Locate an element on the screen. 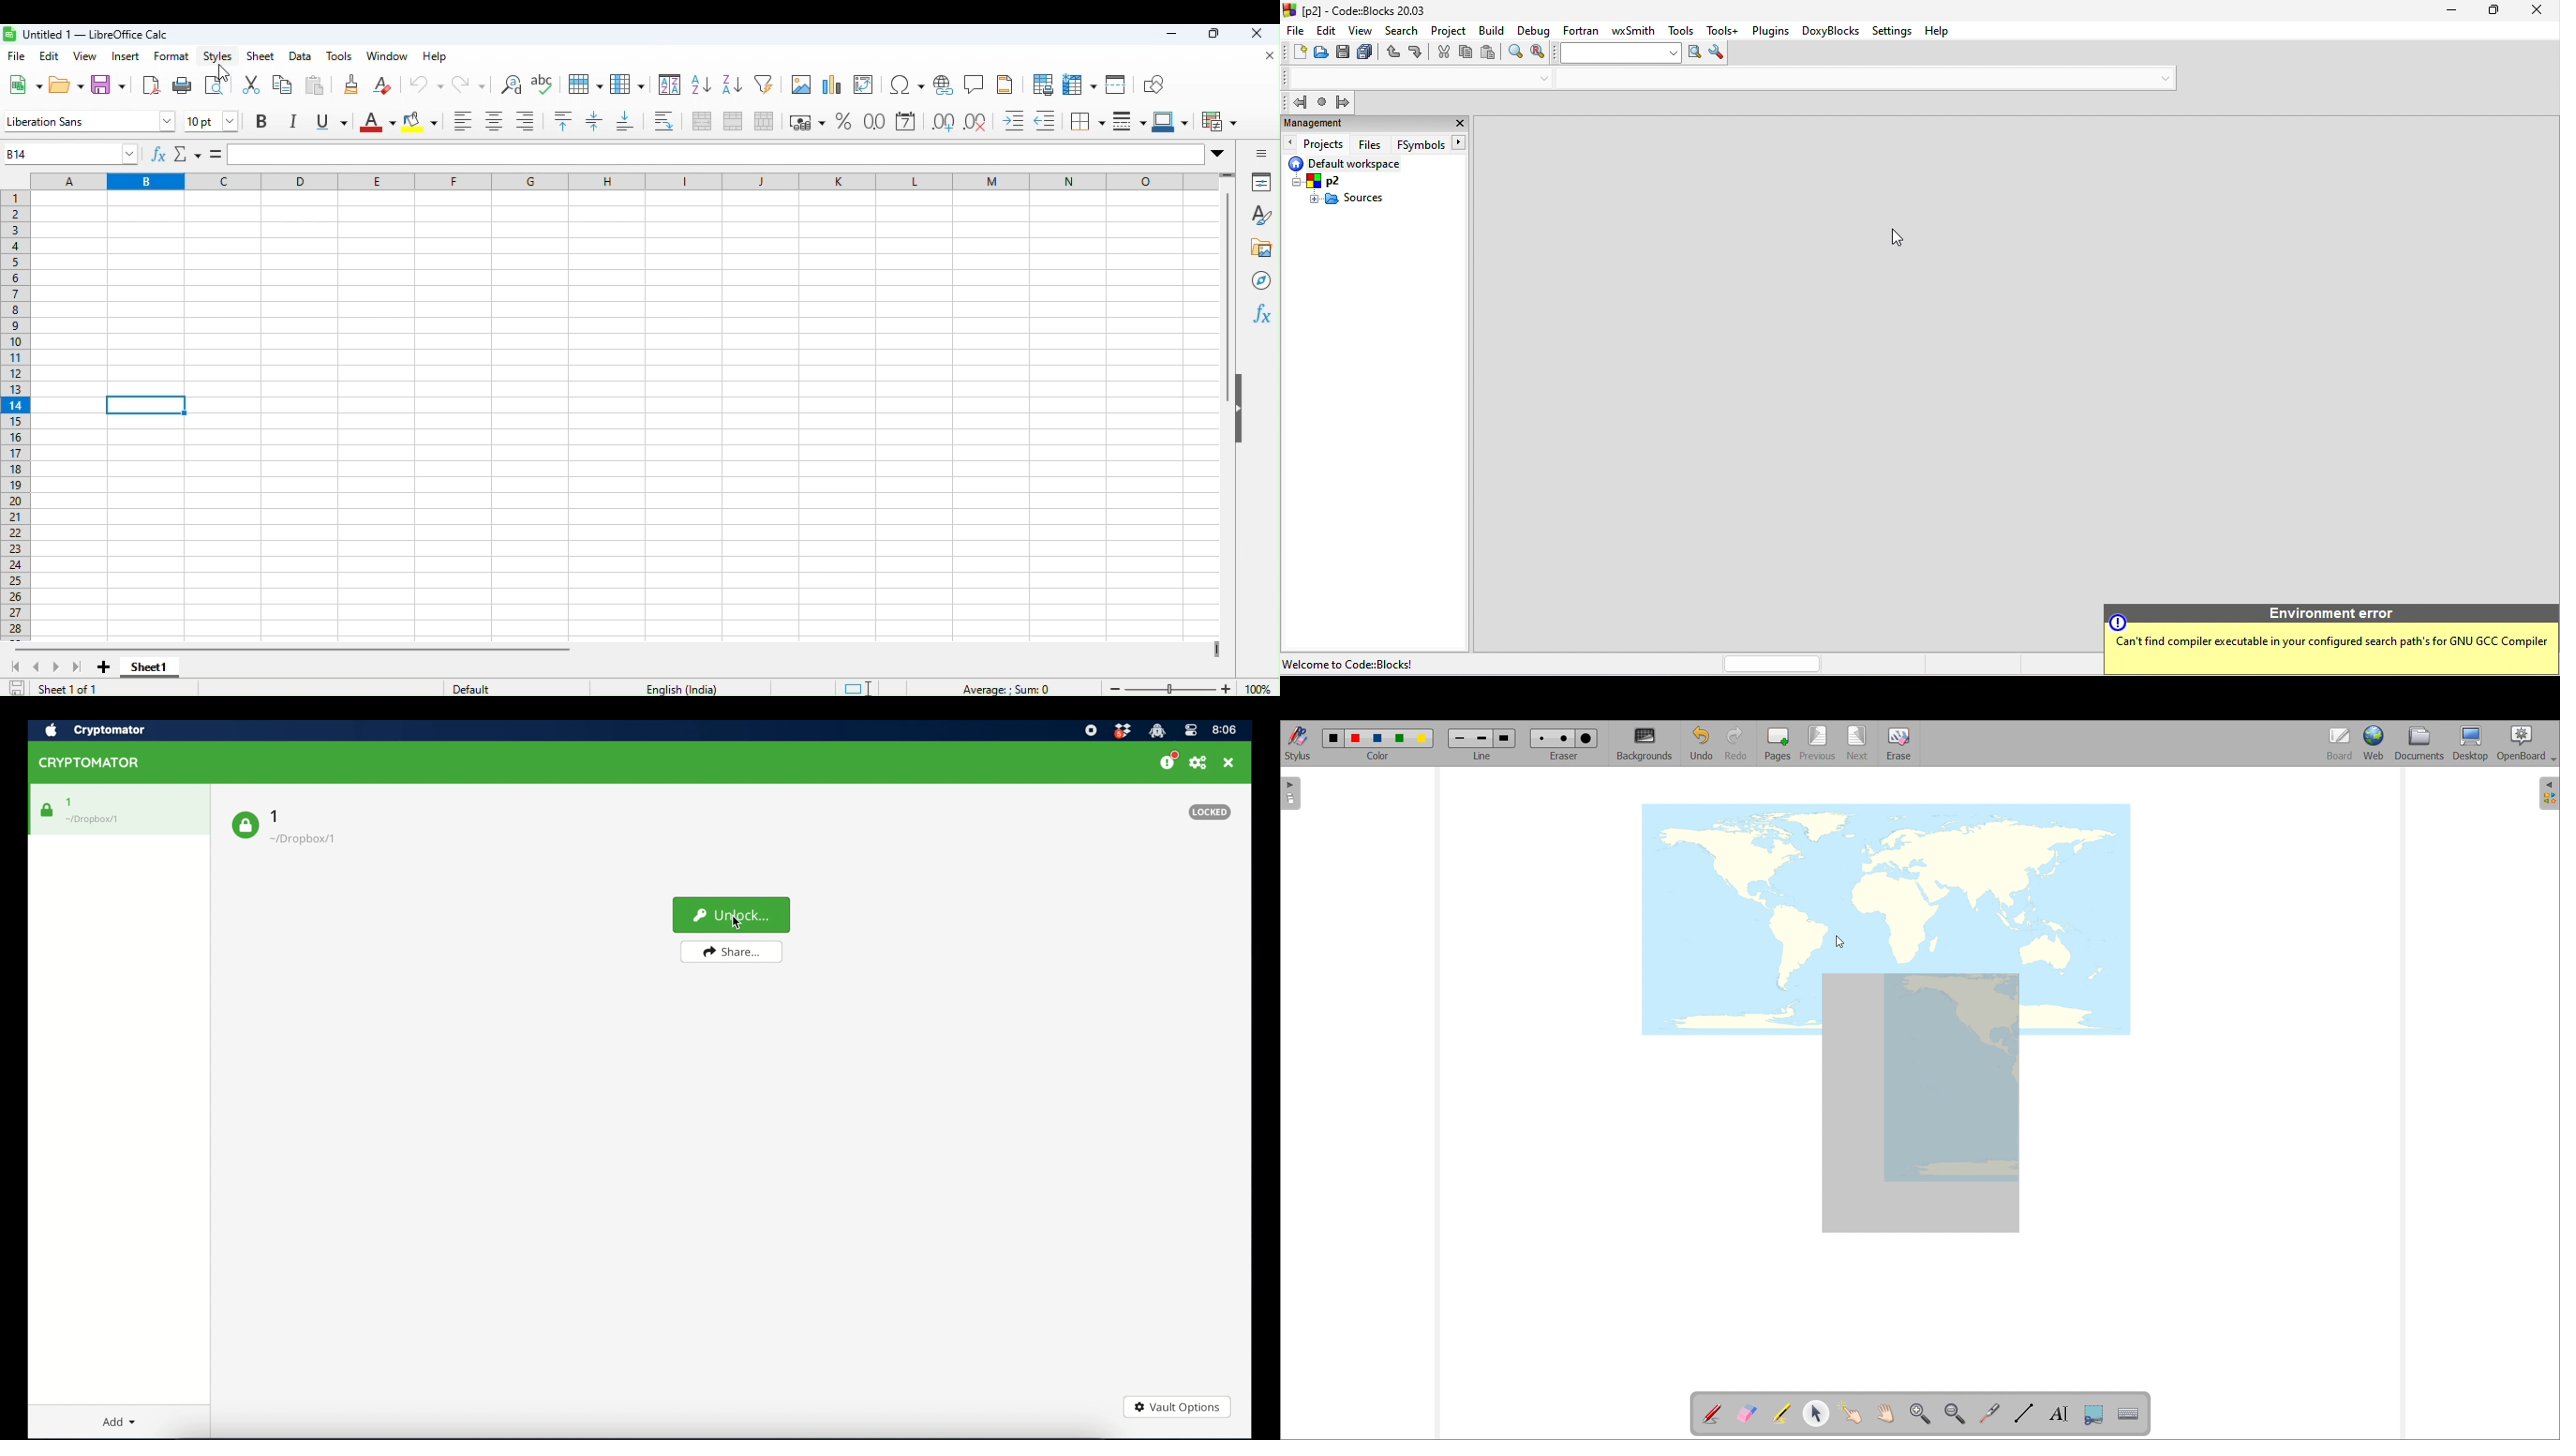  Shift decimal is located at coordinates (973, 123).